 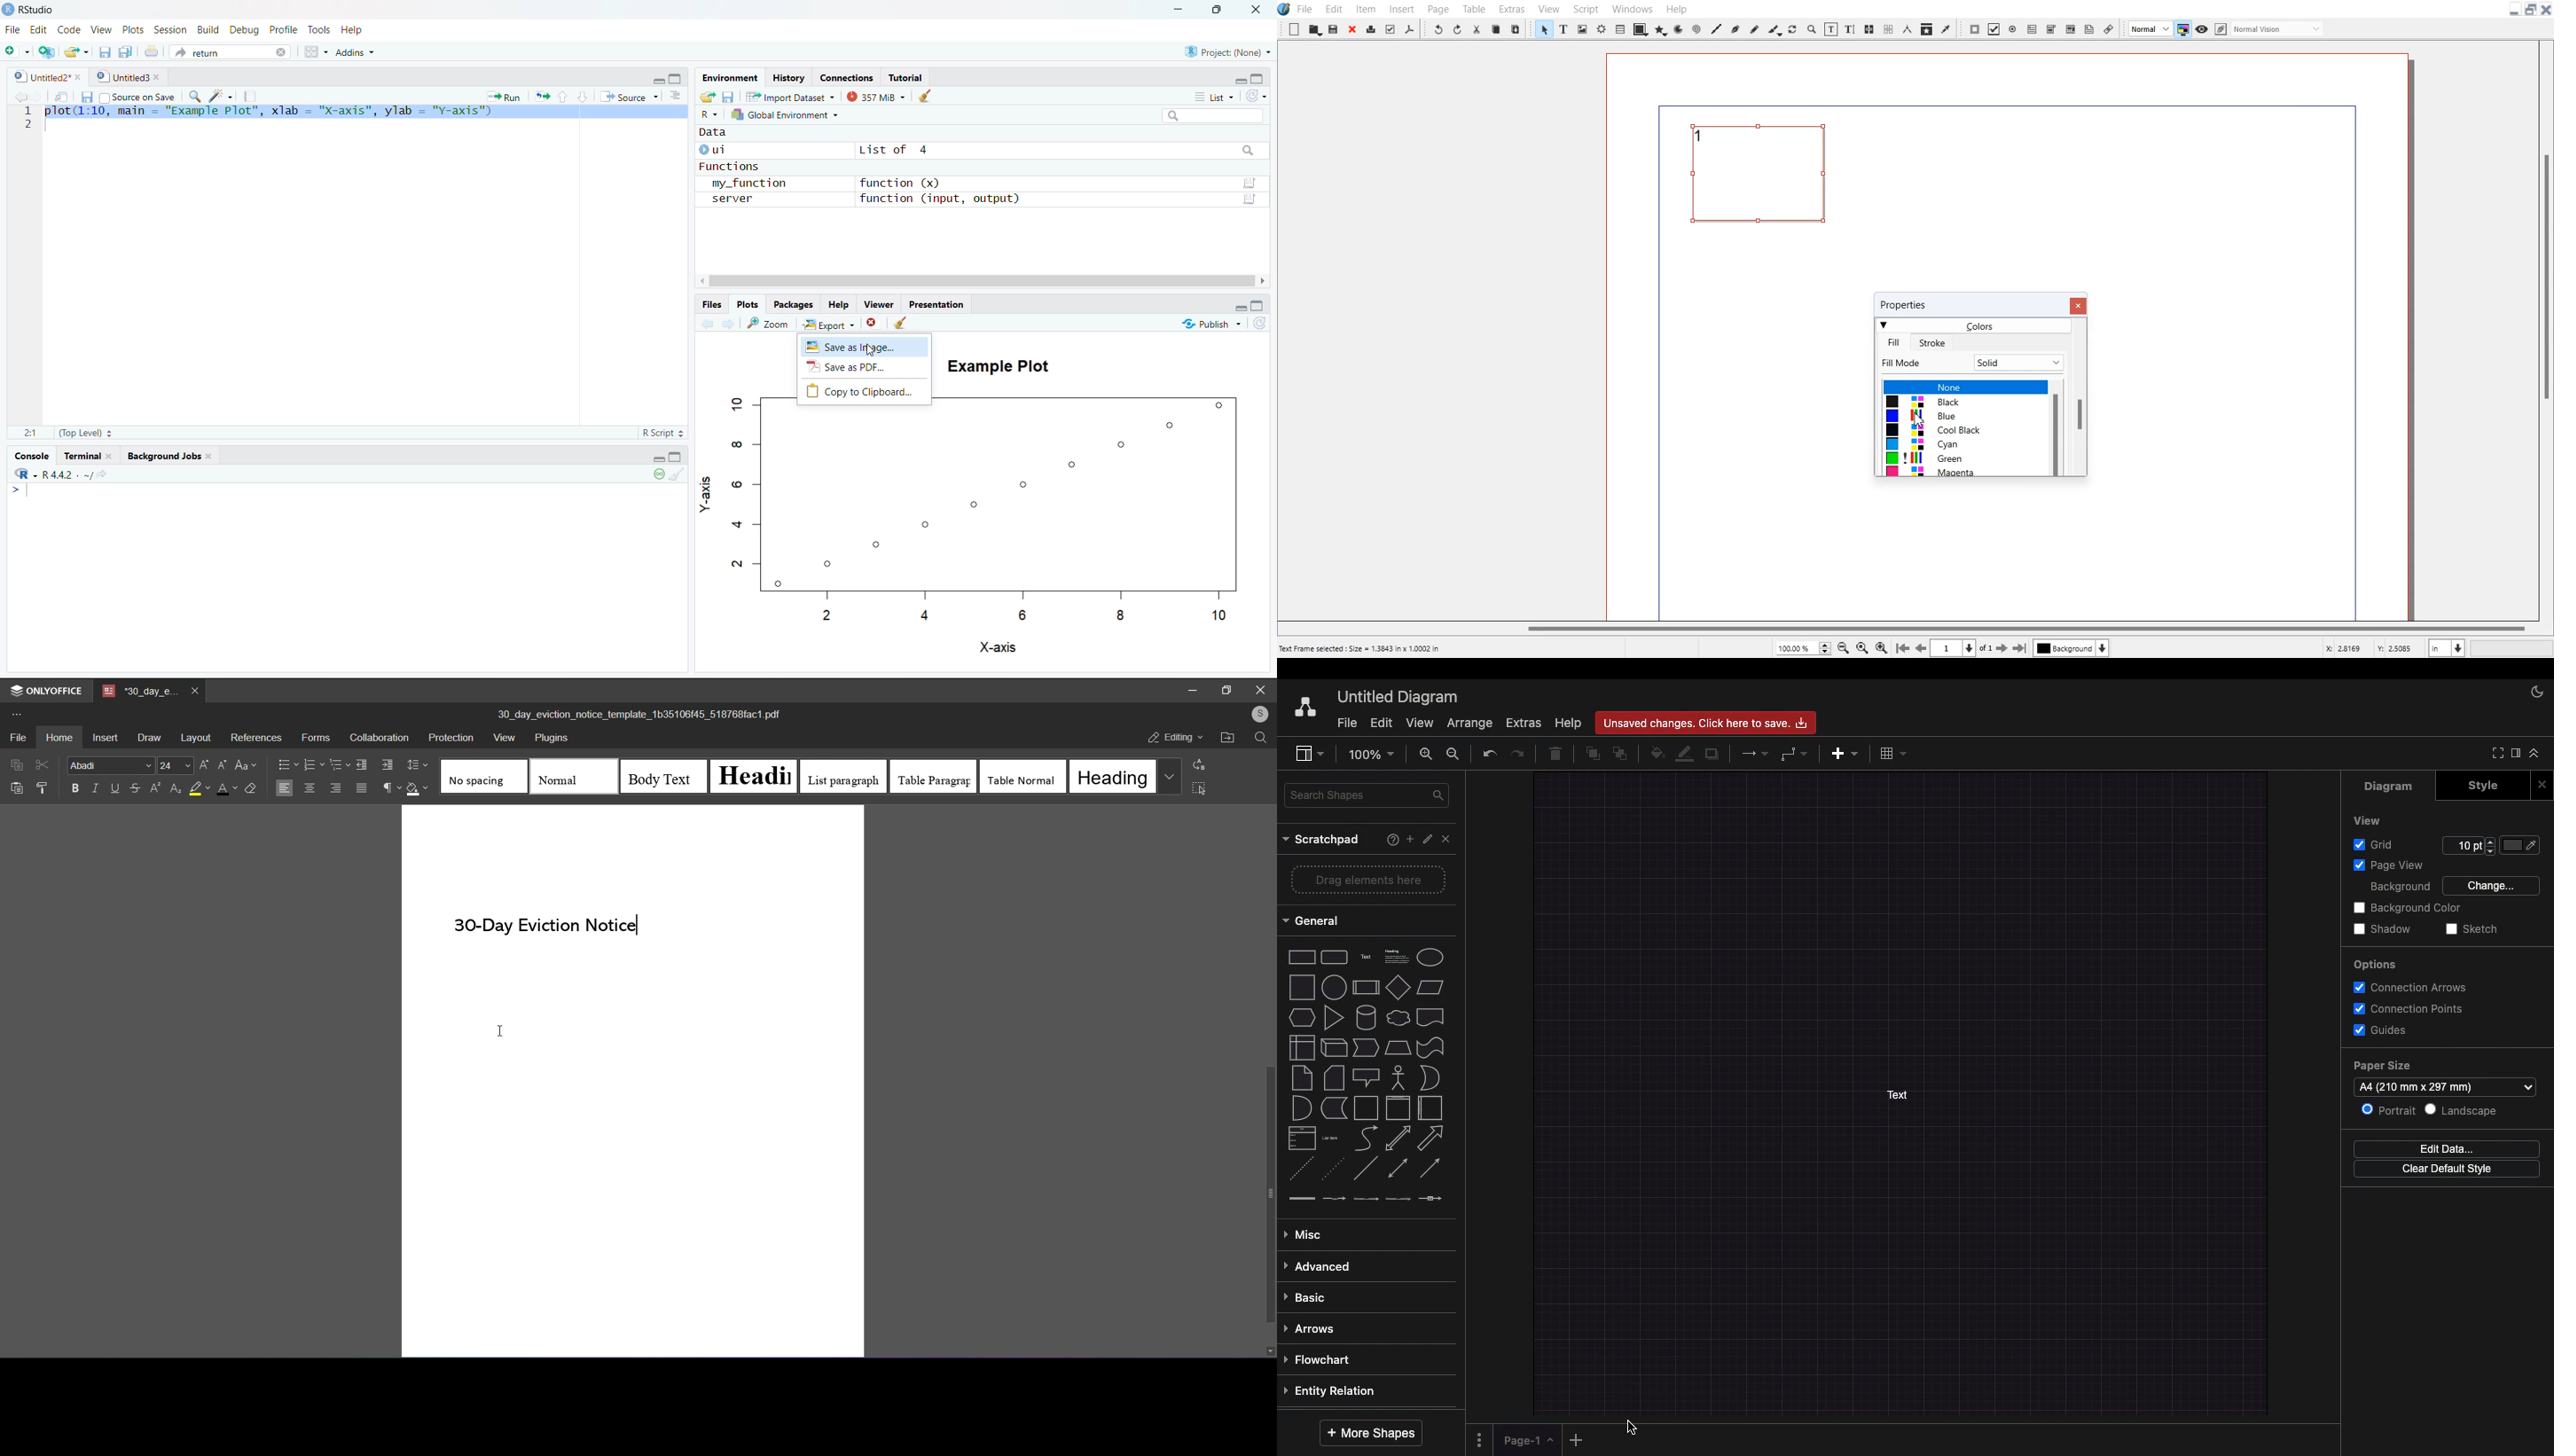 I want to click on Zoom to 100%, so click(x=1862, y=648).